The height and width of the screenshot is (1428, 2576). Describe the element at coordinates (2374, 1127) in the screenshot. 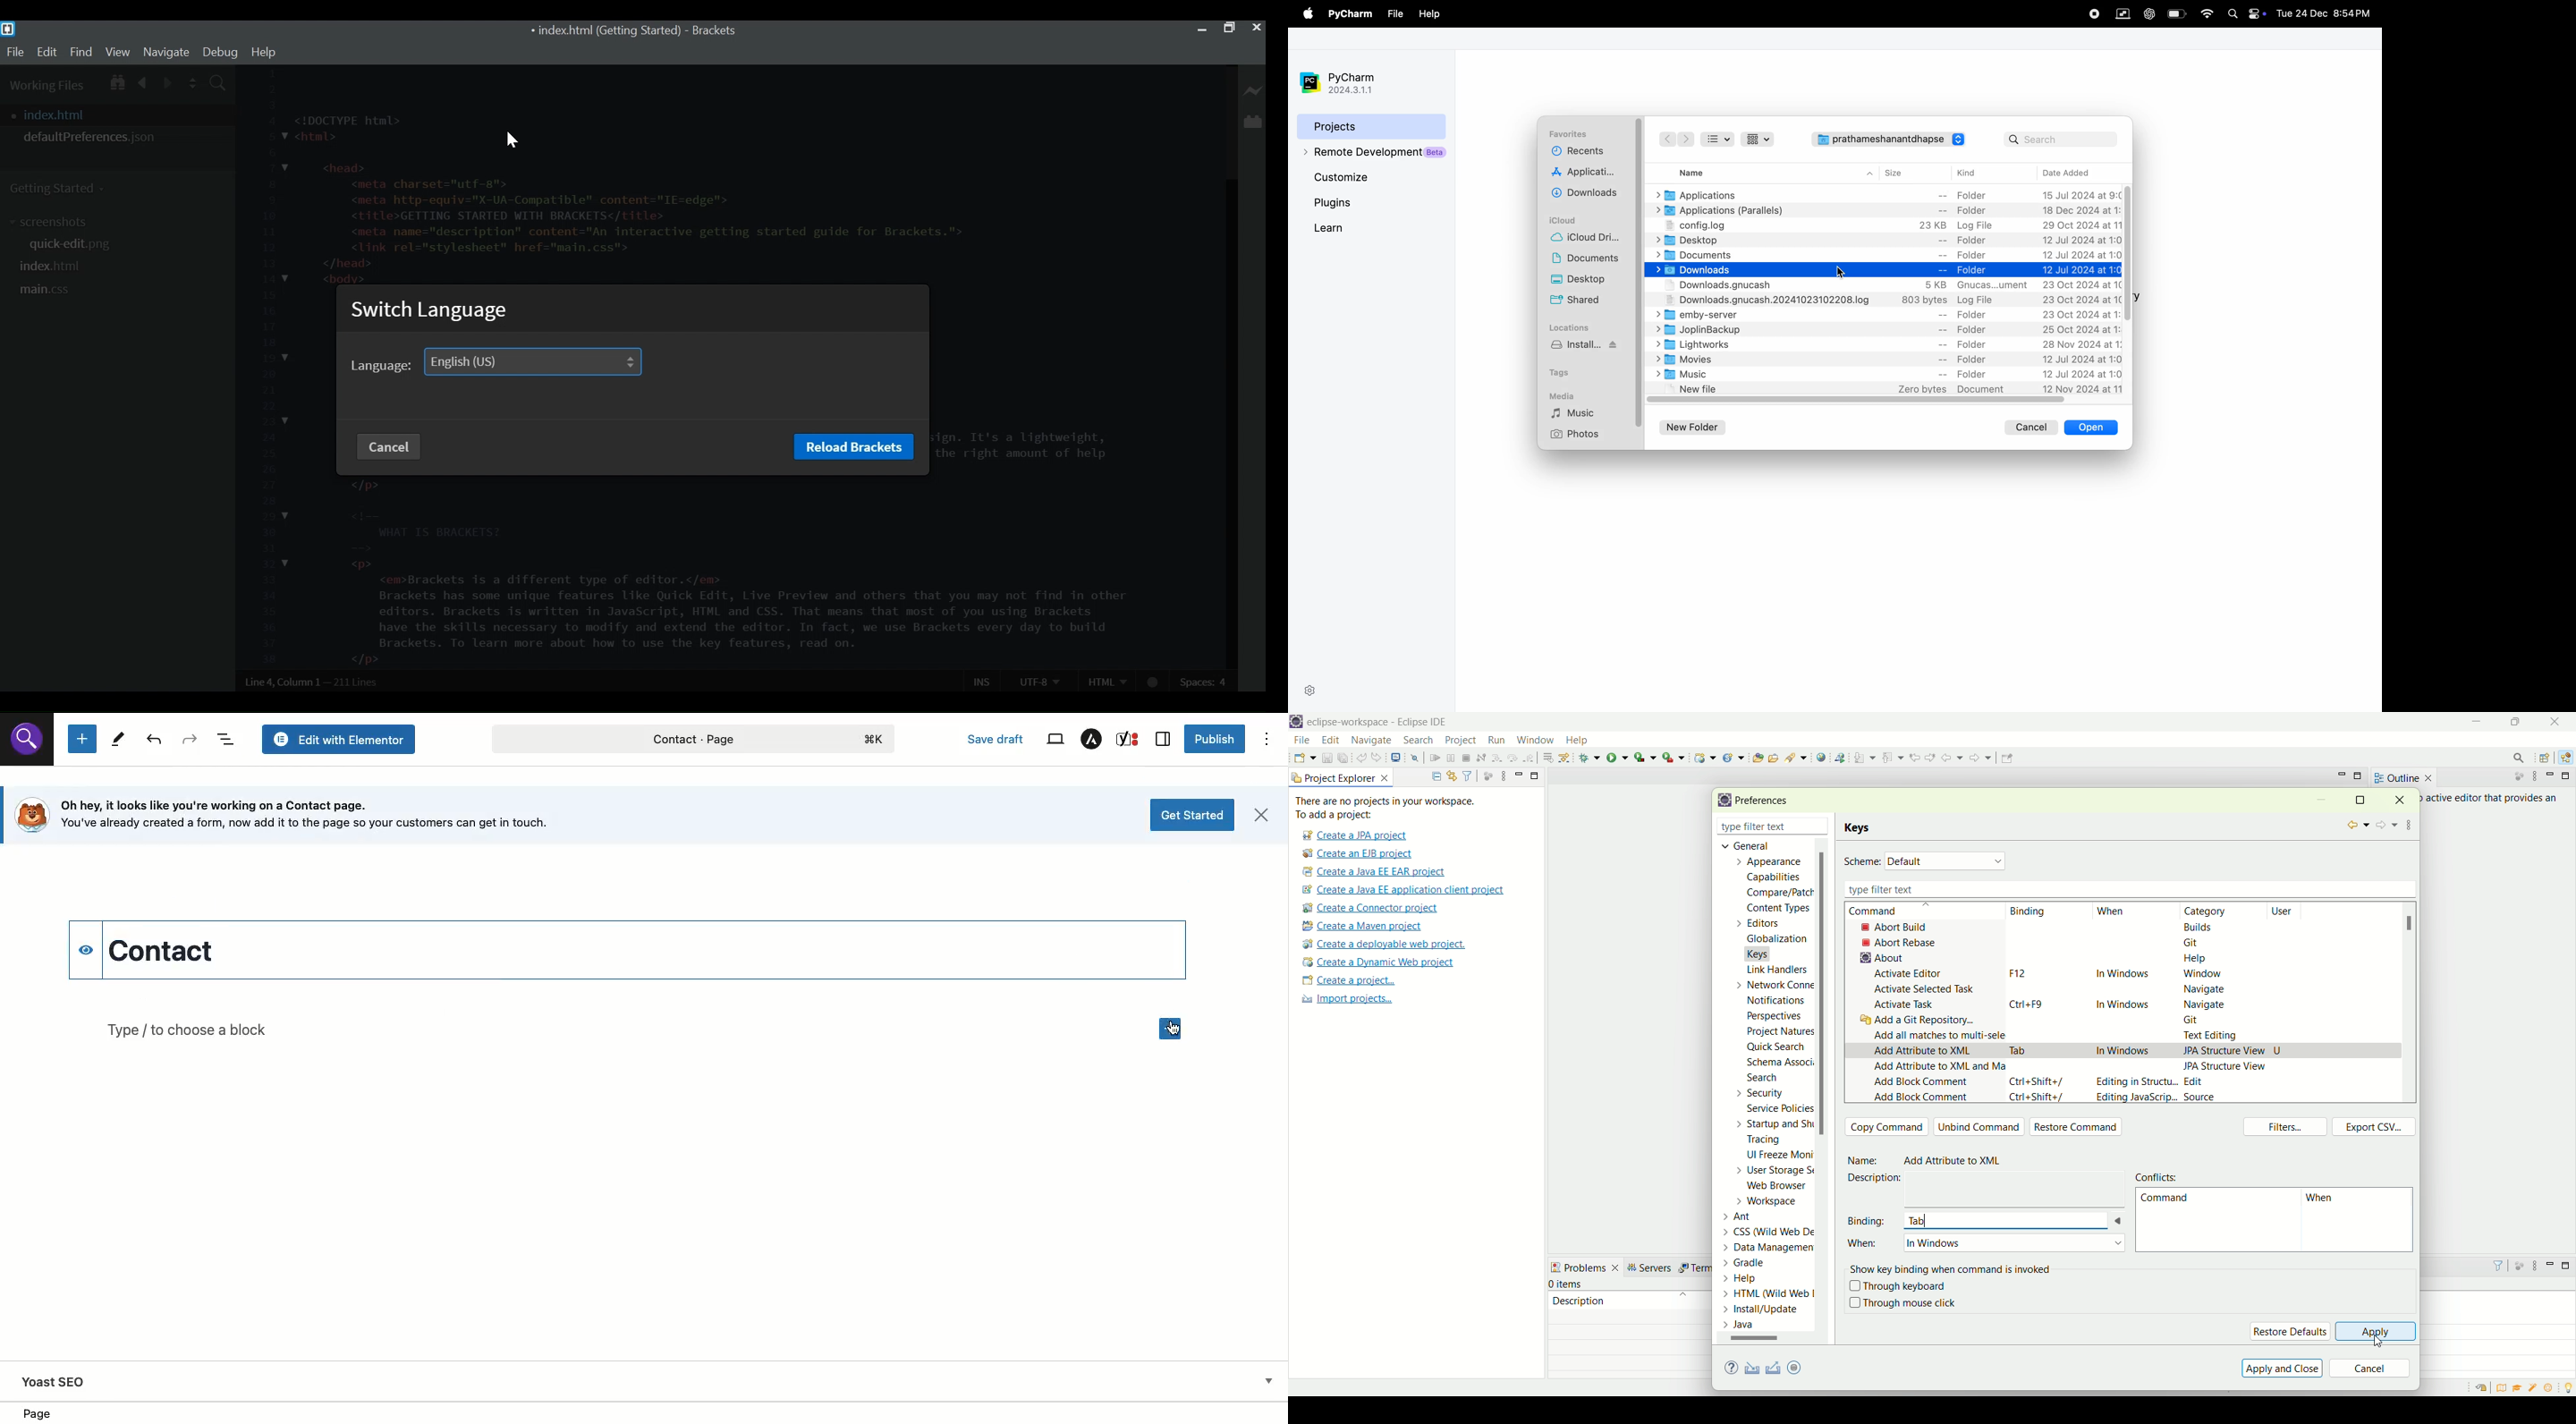

I see `export CSV` at that location.